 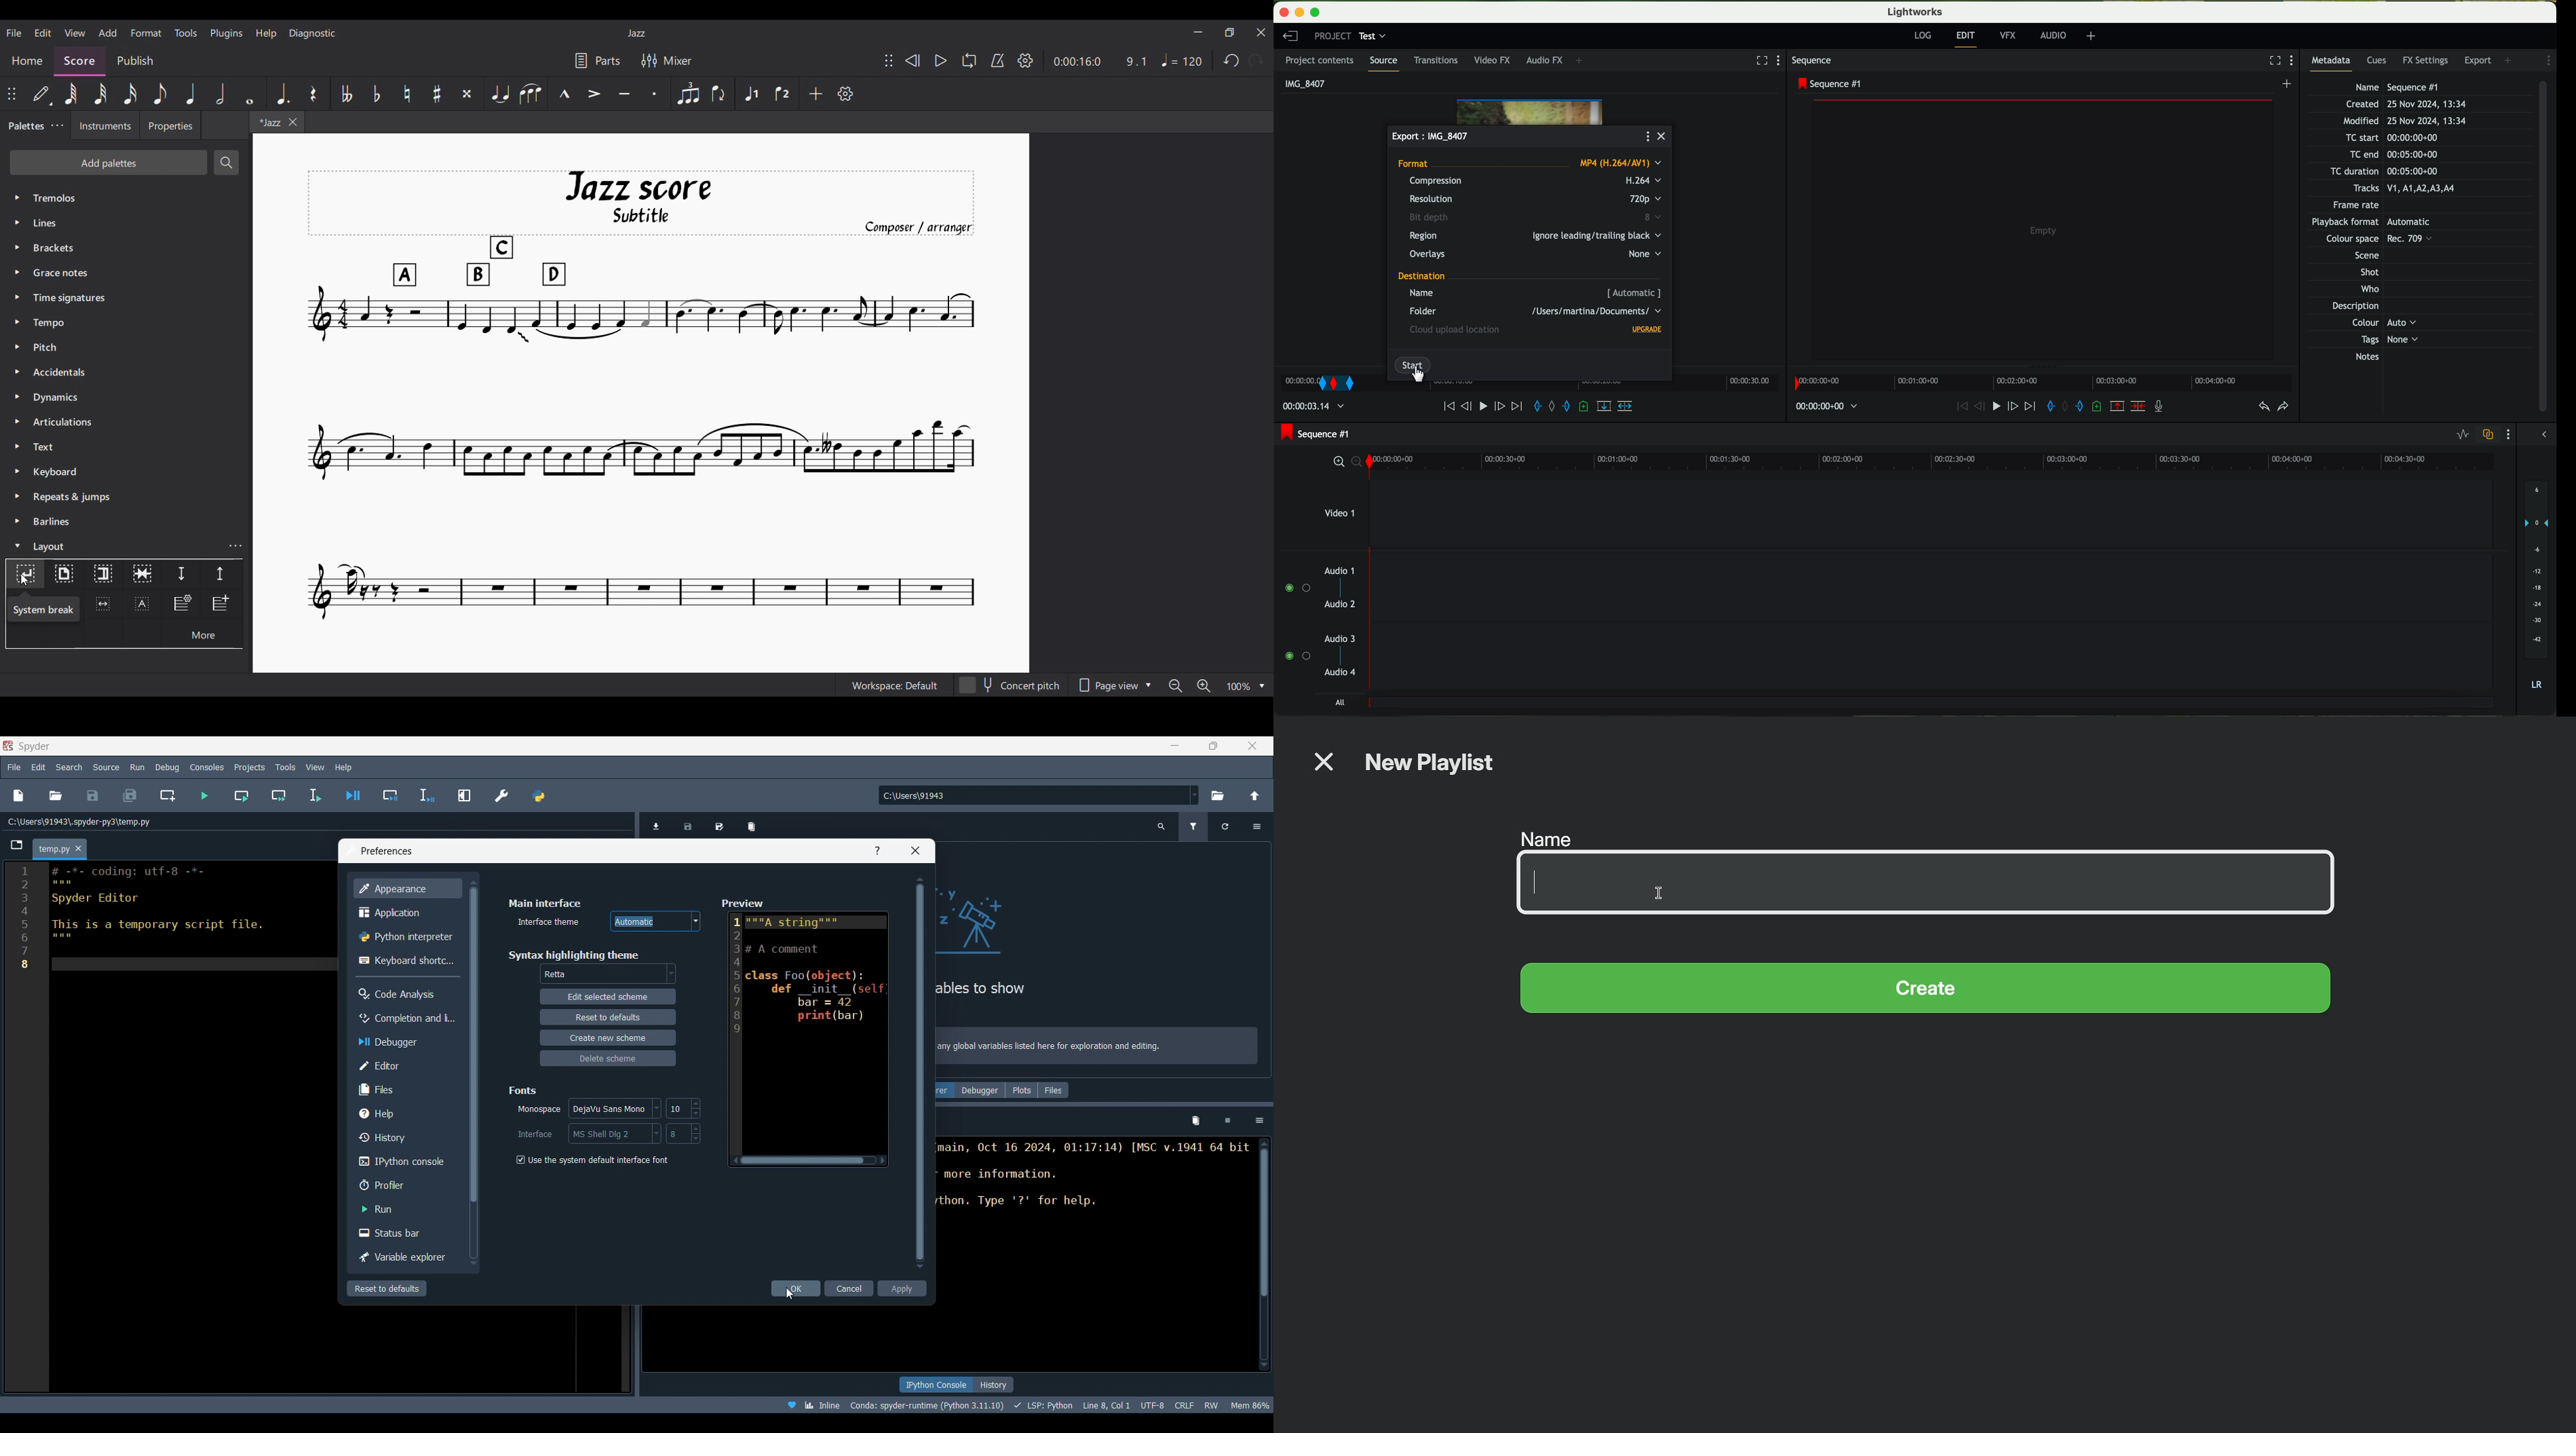 I want to click on Maximize current pane, so click(x=464, y=795).